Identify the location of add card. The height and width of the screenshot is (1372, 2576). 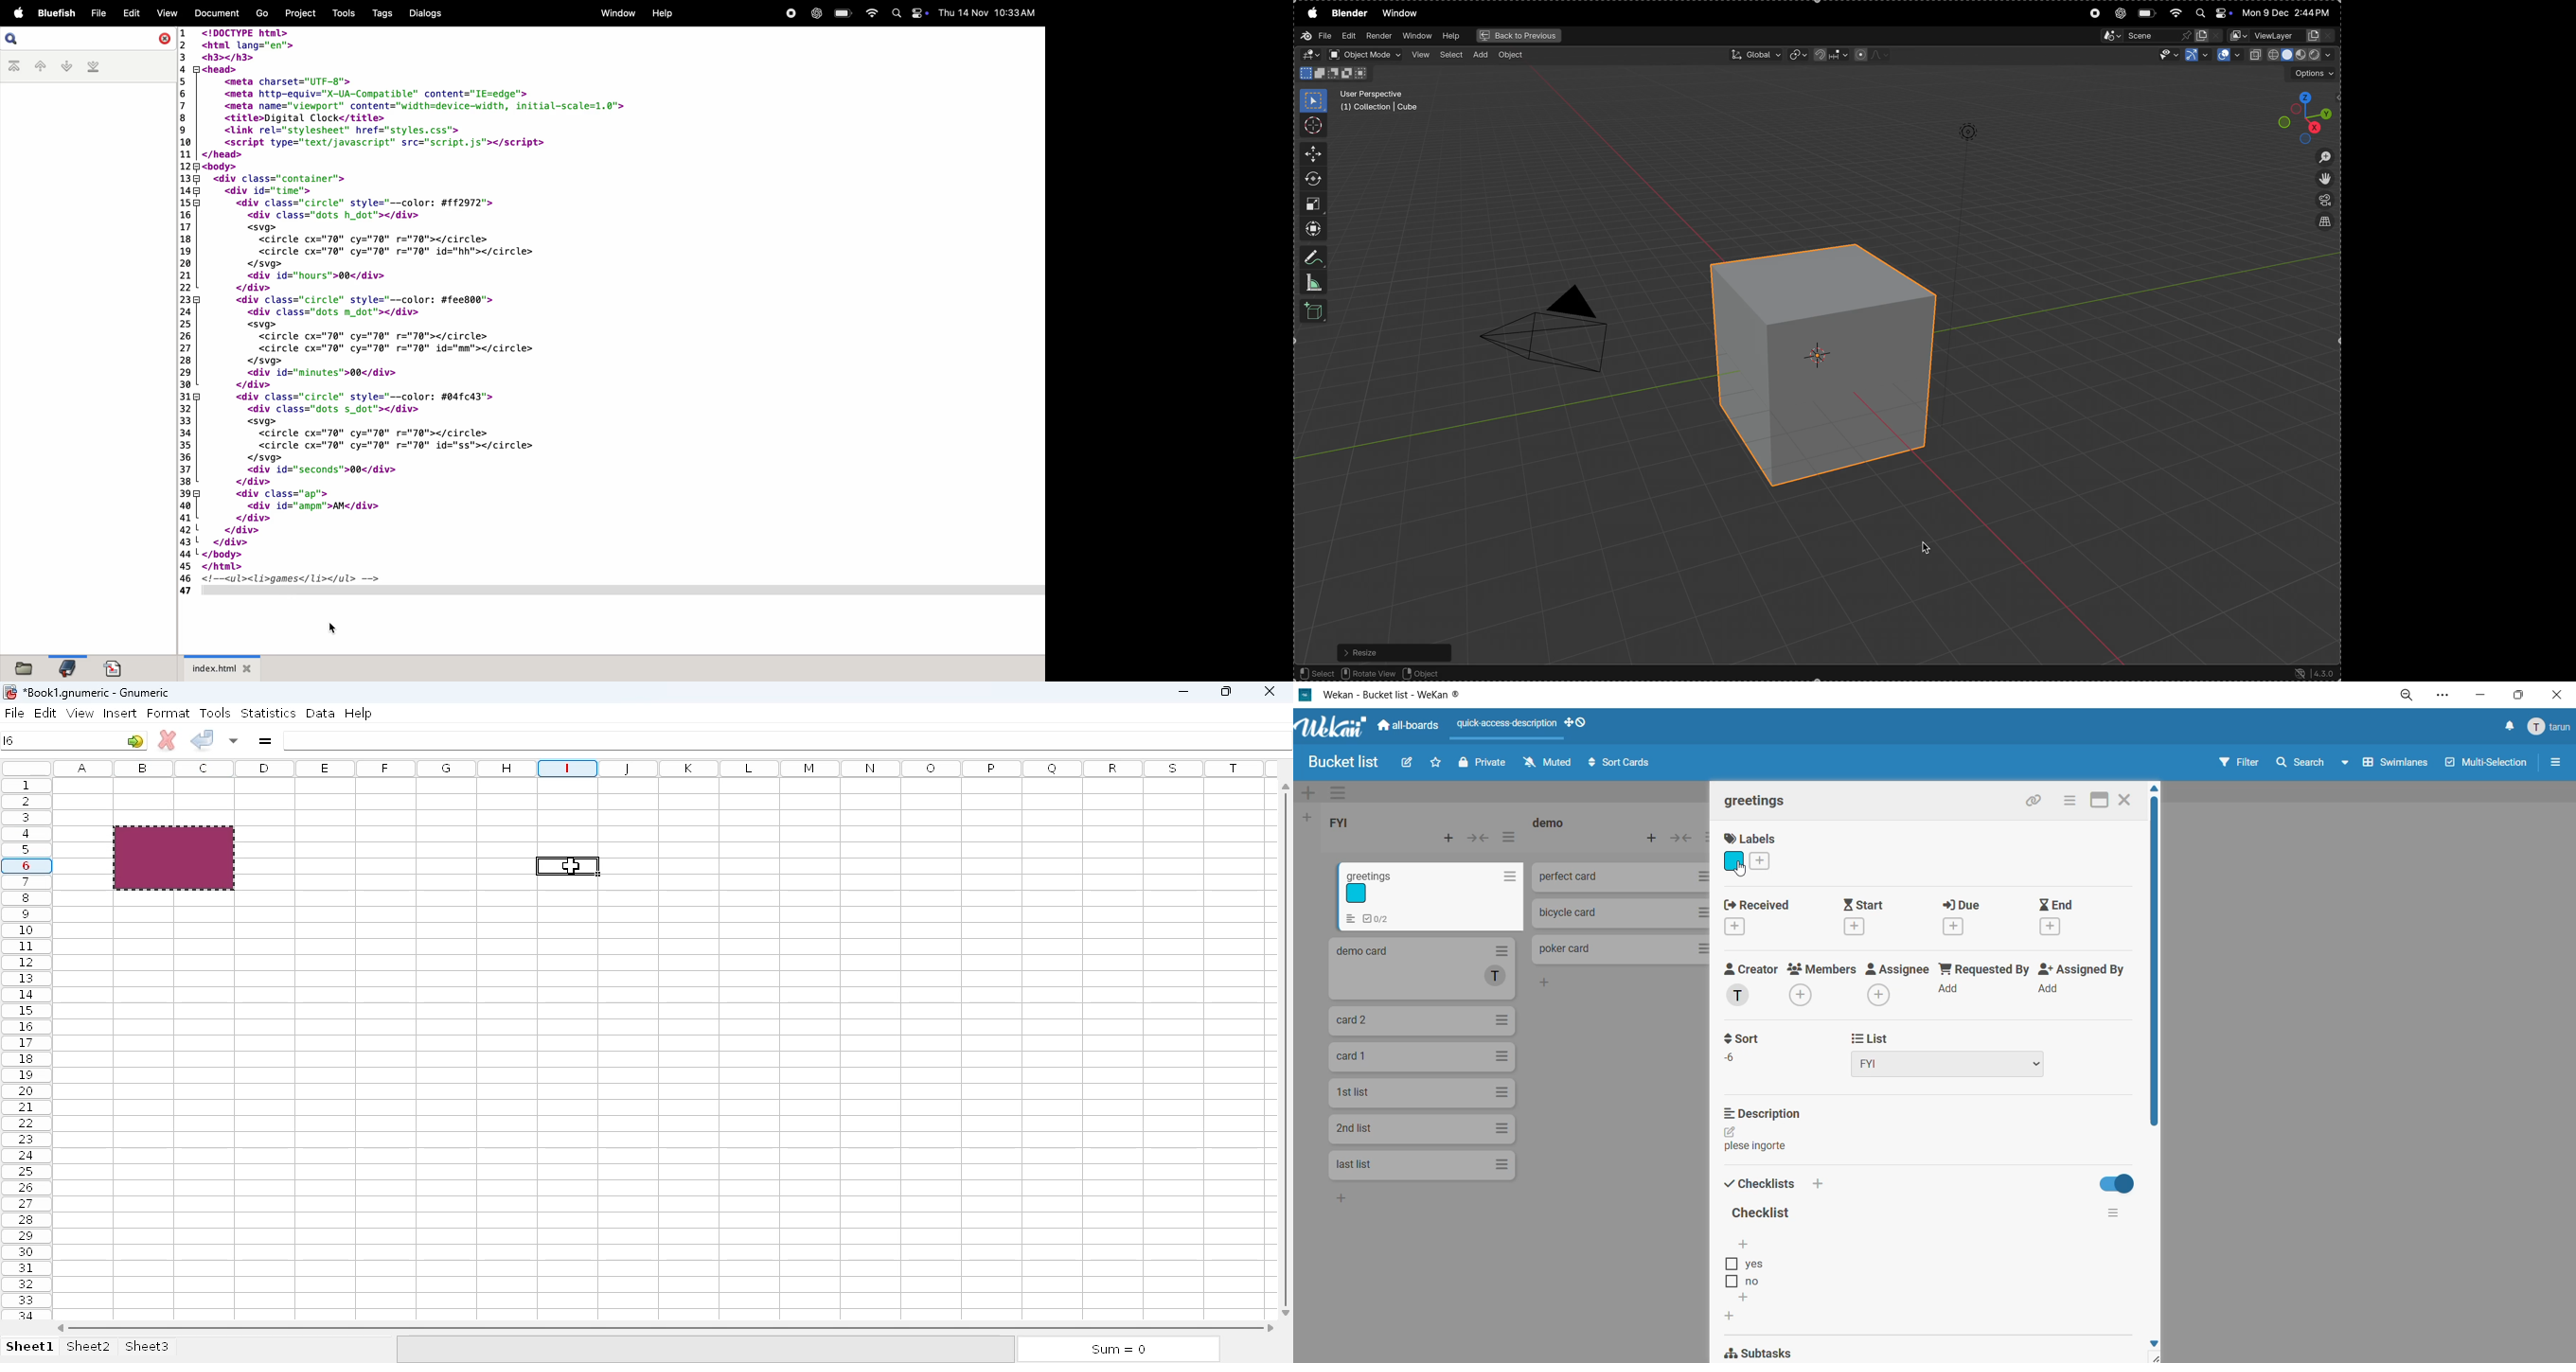
(1653, 841).